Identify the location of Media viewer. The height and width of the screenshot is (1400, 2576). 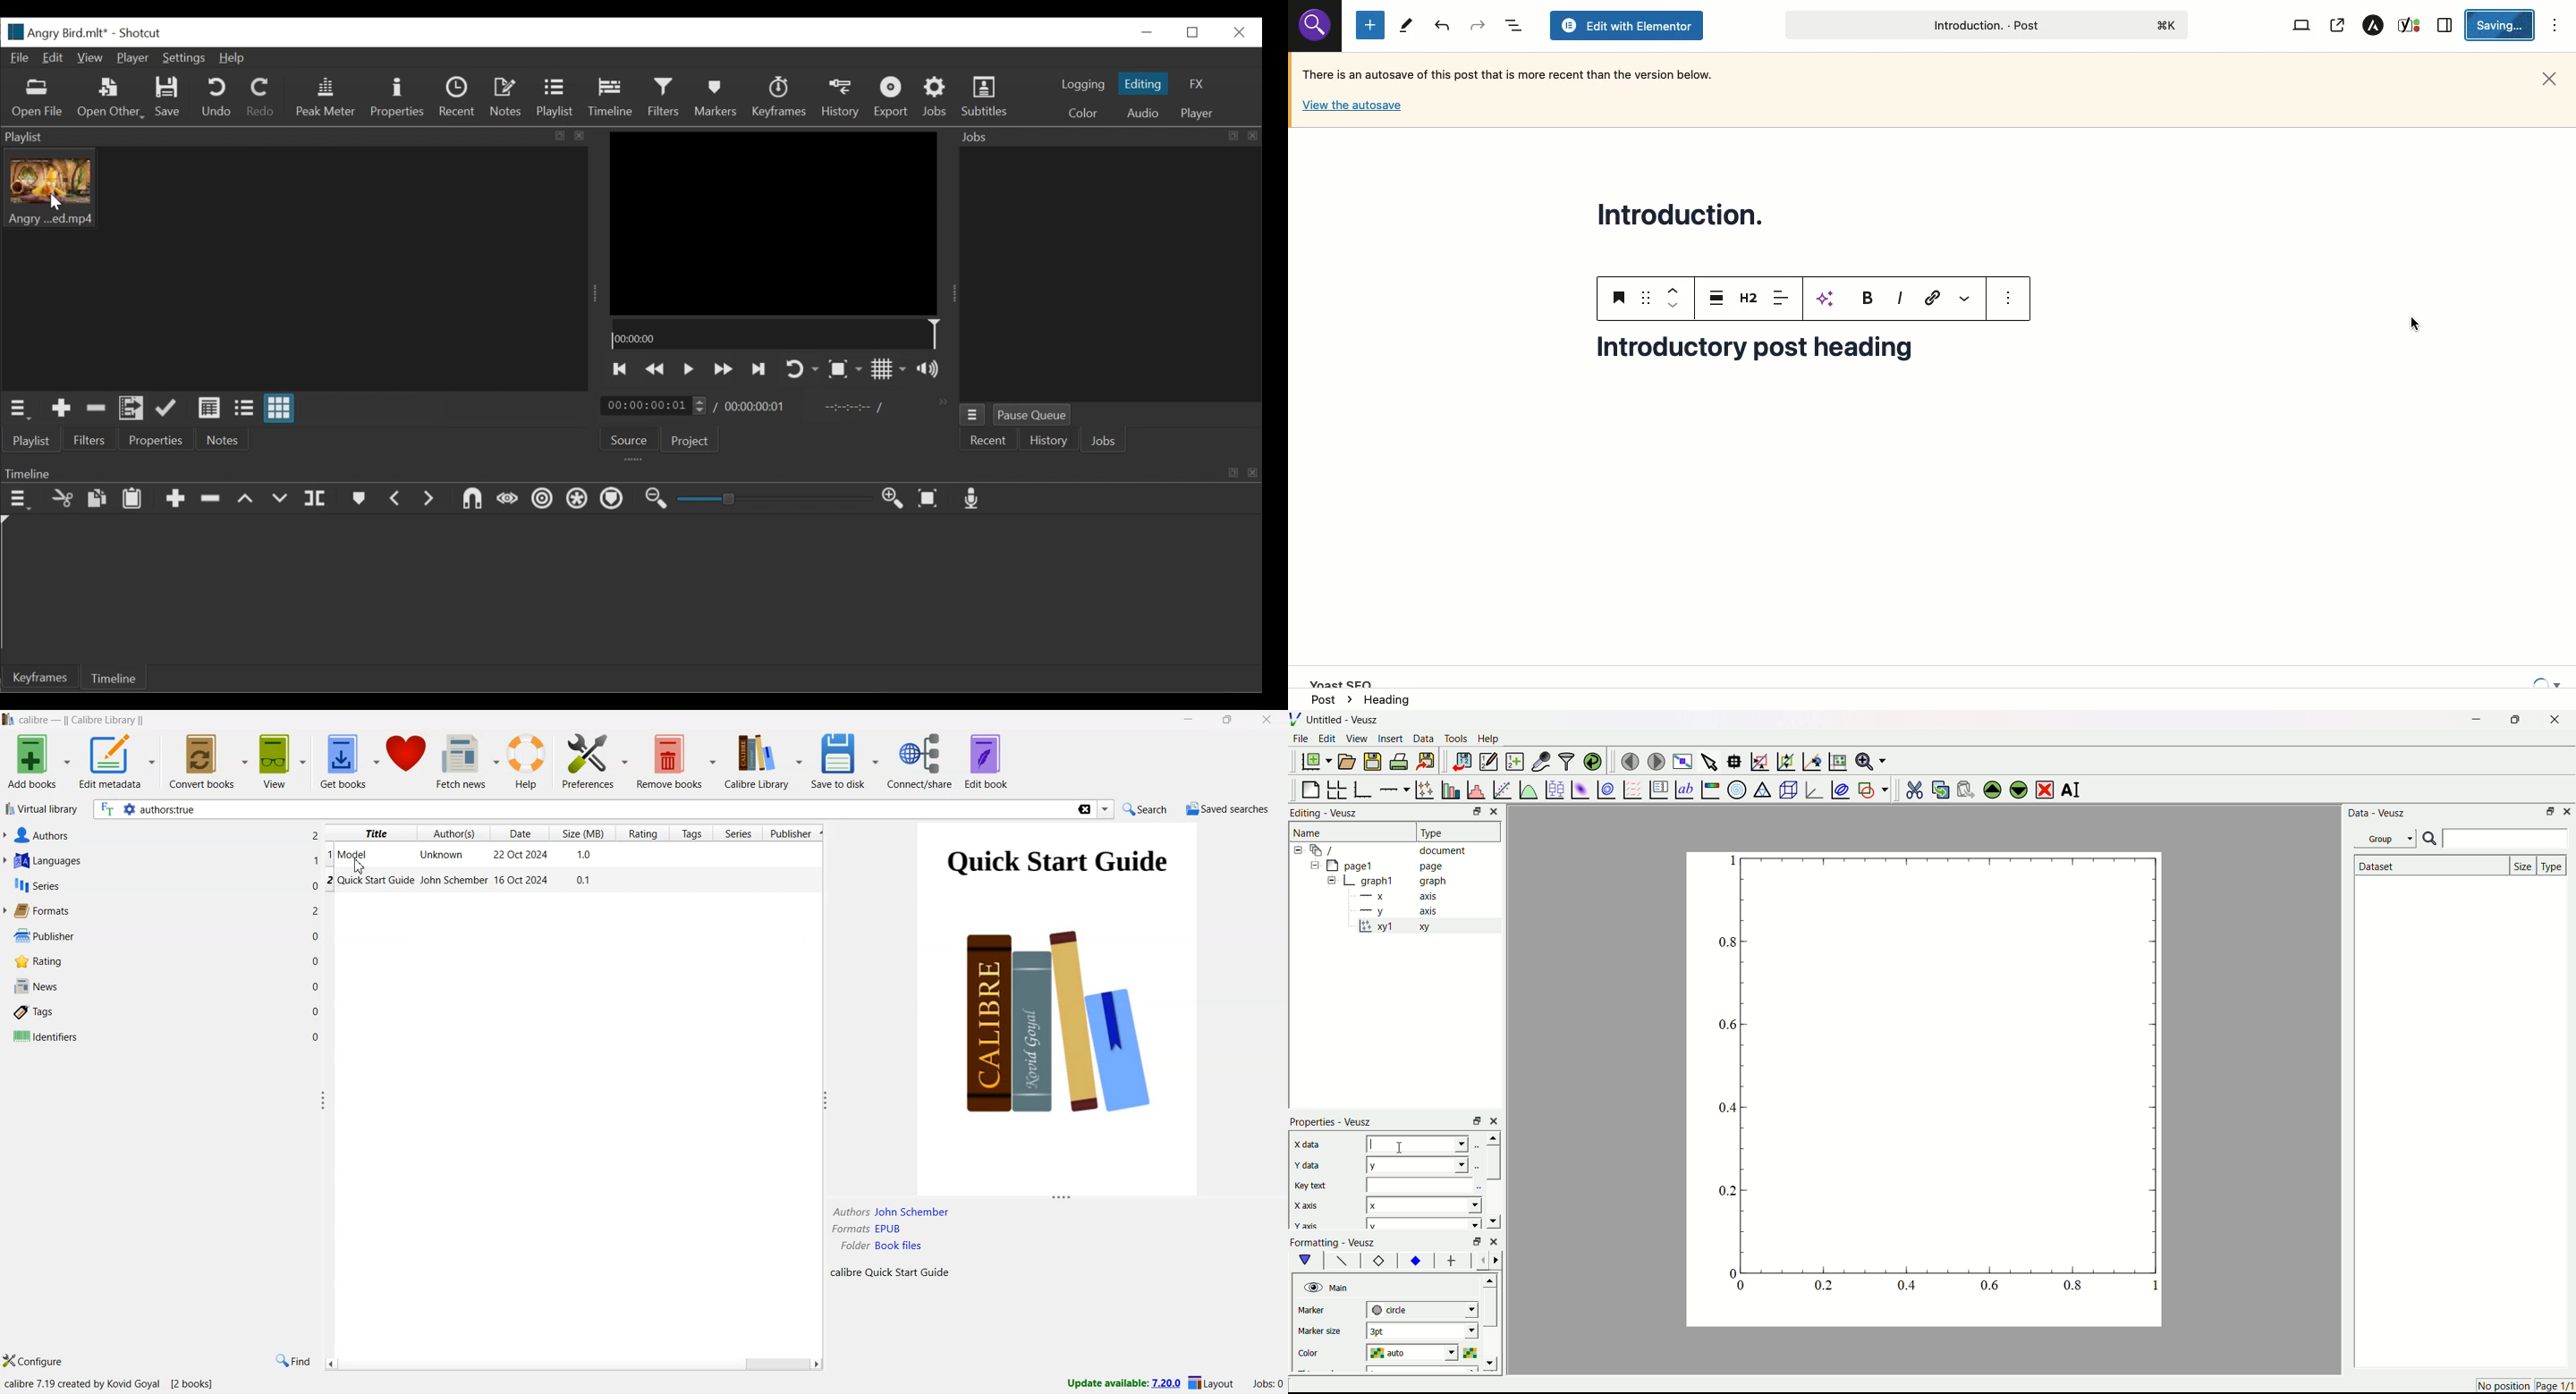
(774, 224).